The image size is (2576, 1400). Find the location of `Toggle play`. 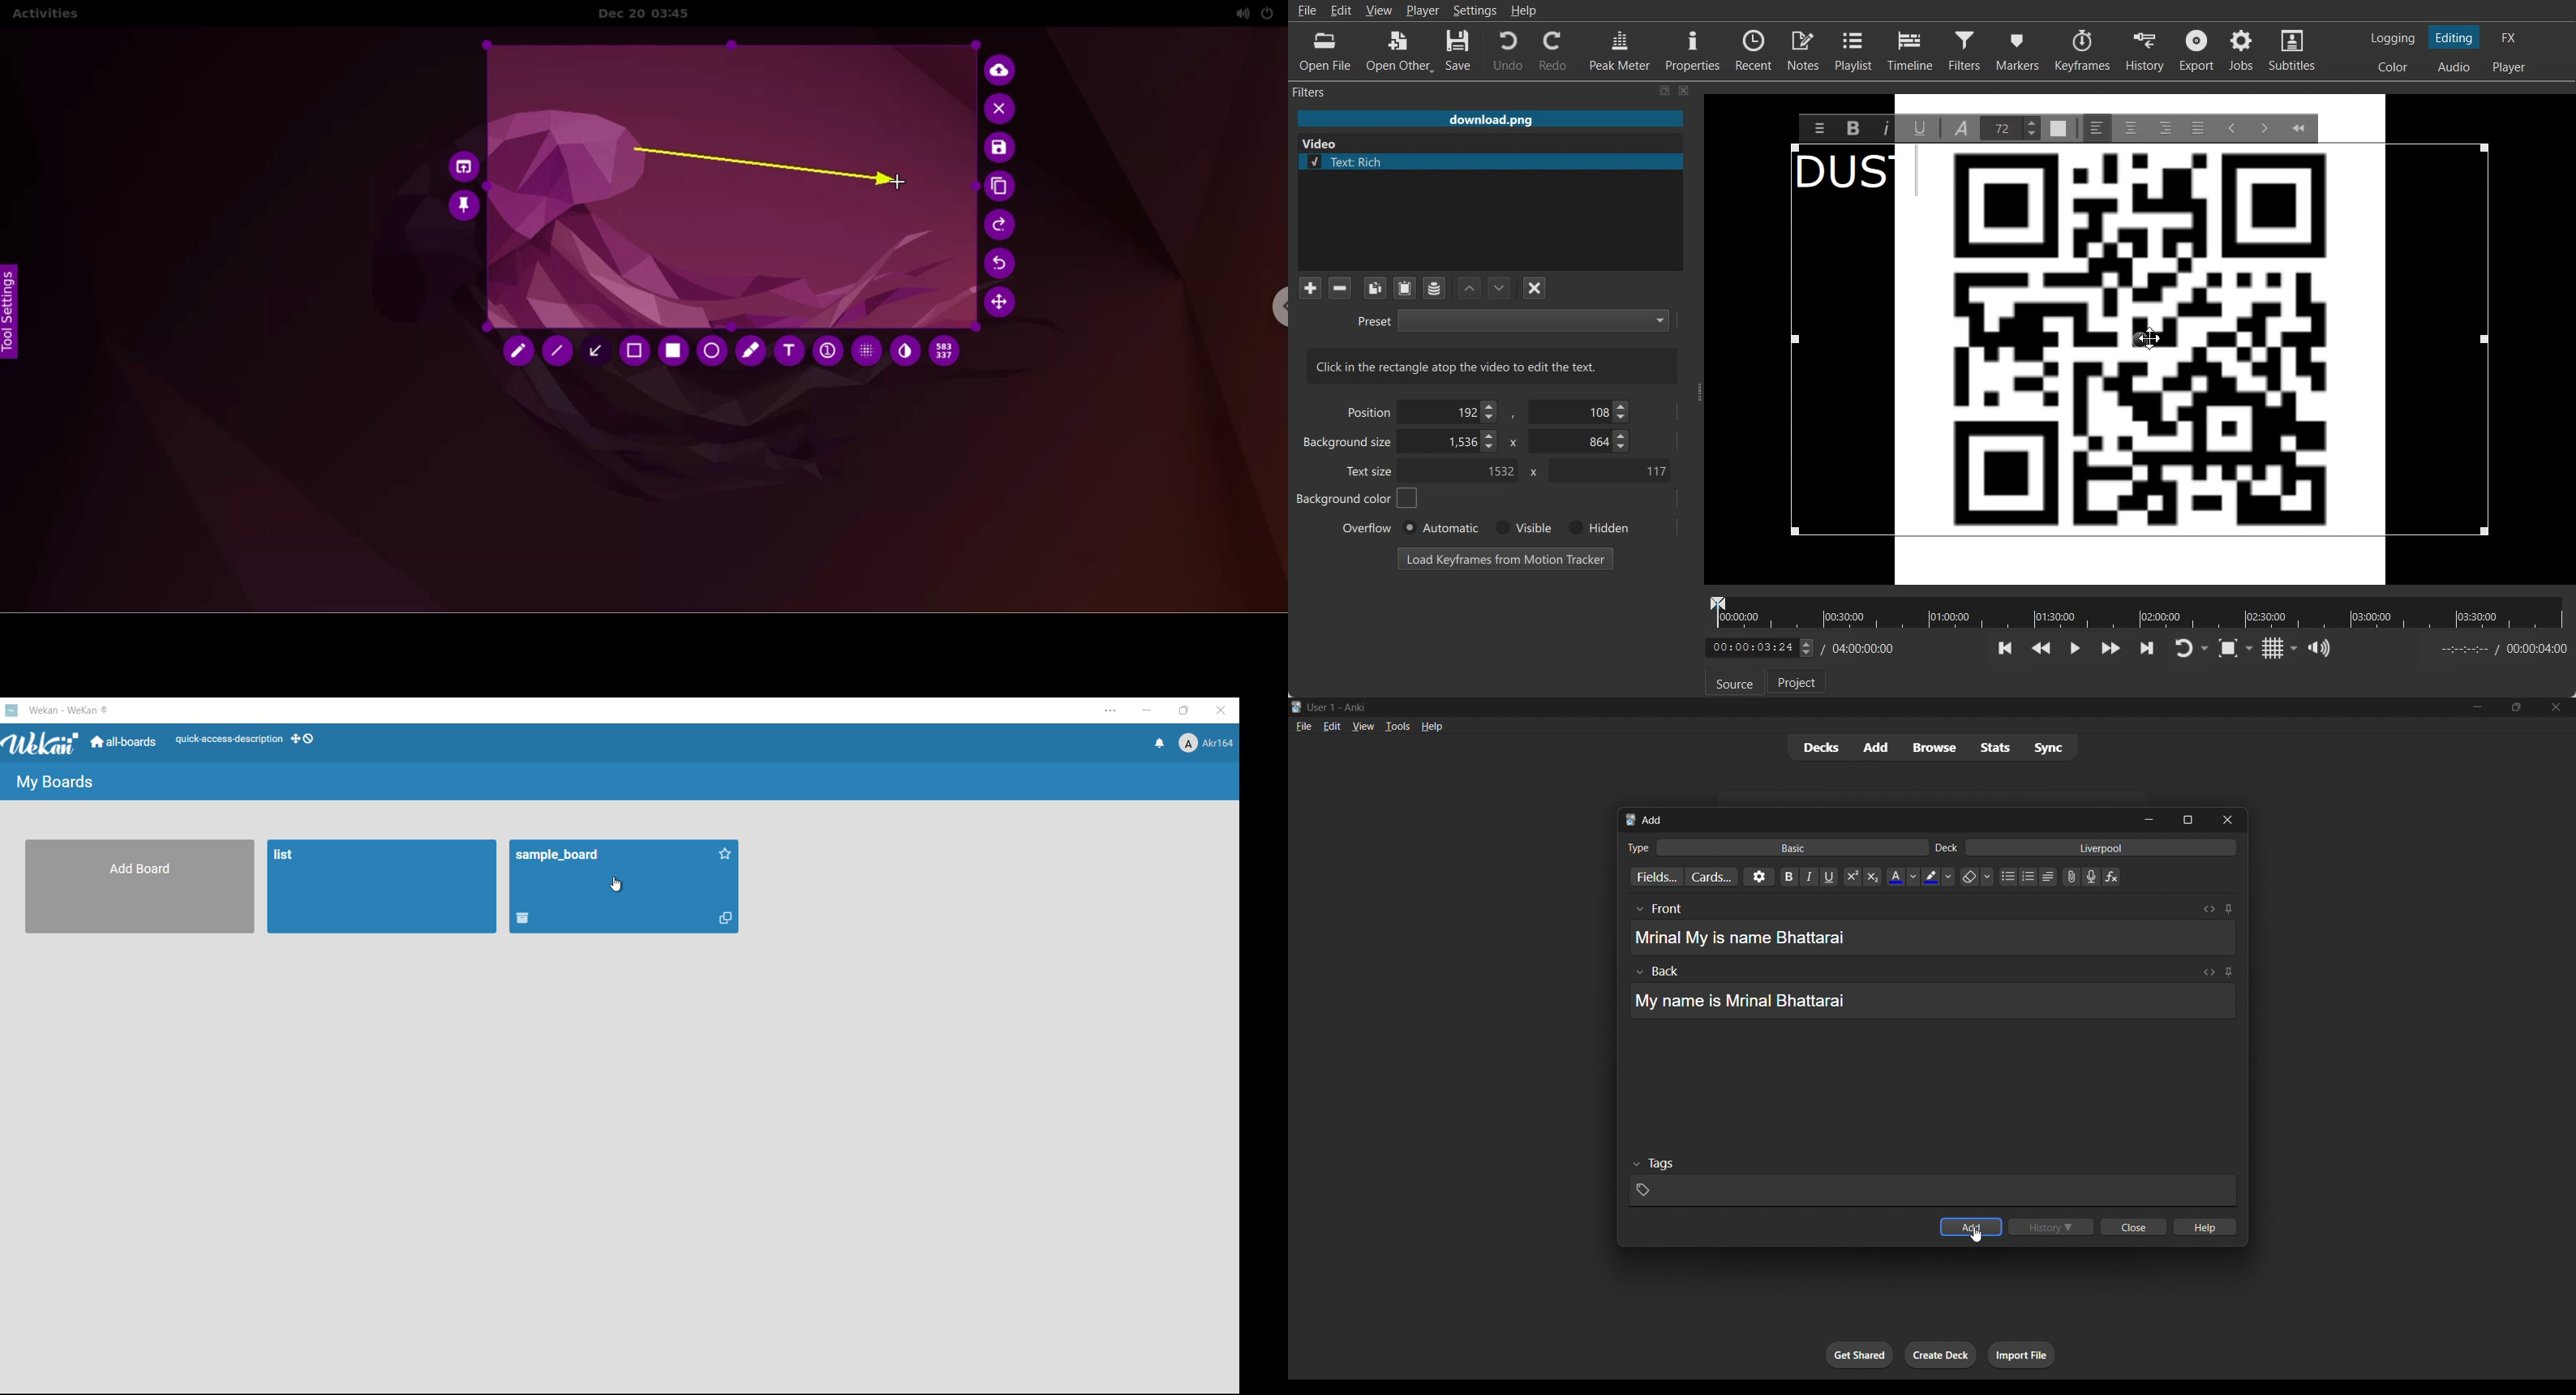

Toggle play is located at coordinates (2076, 648).